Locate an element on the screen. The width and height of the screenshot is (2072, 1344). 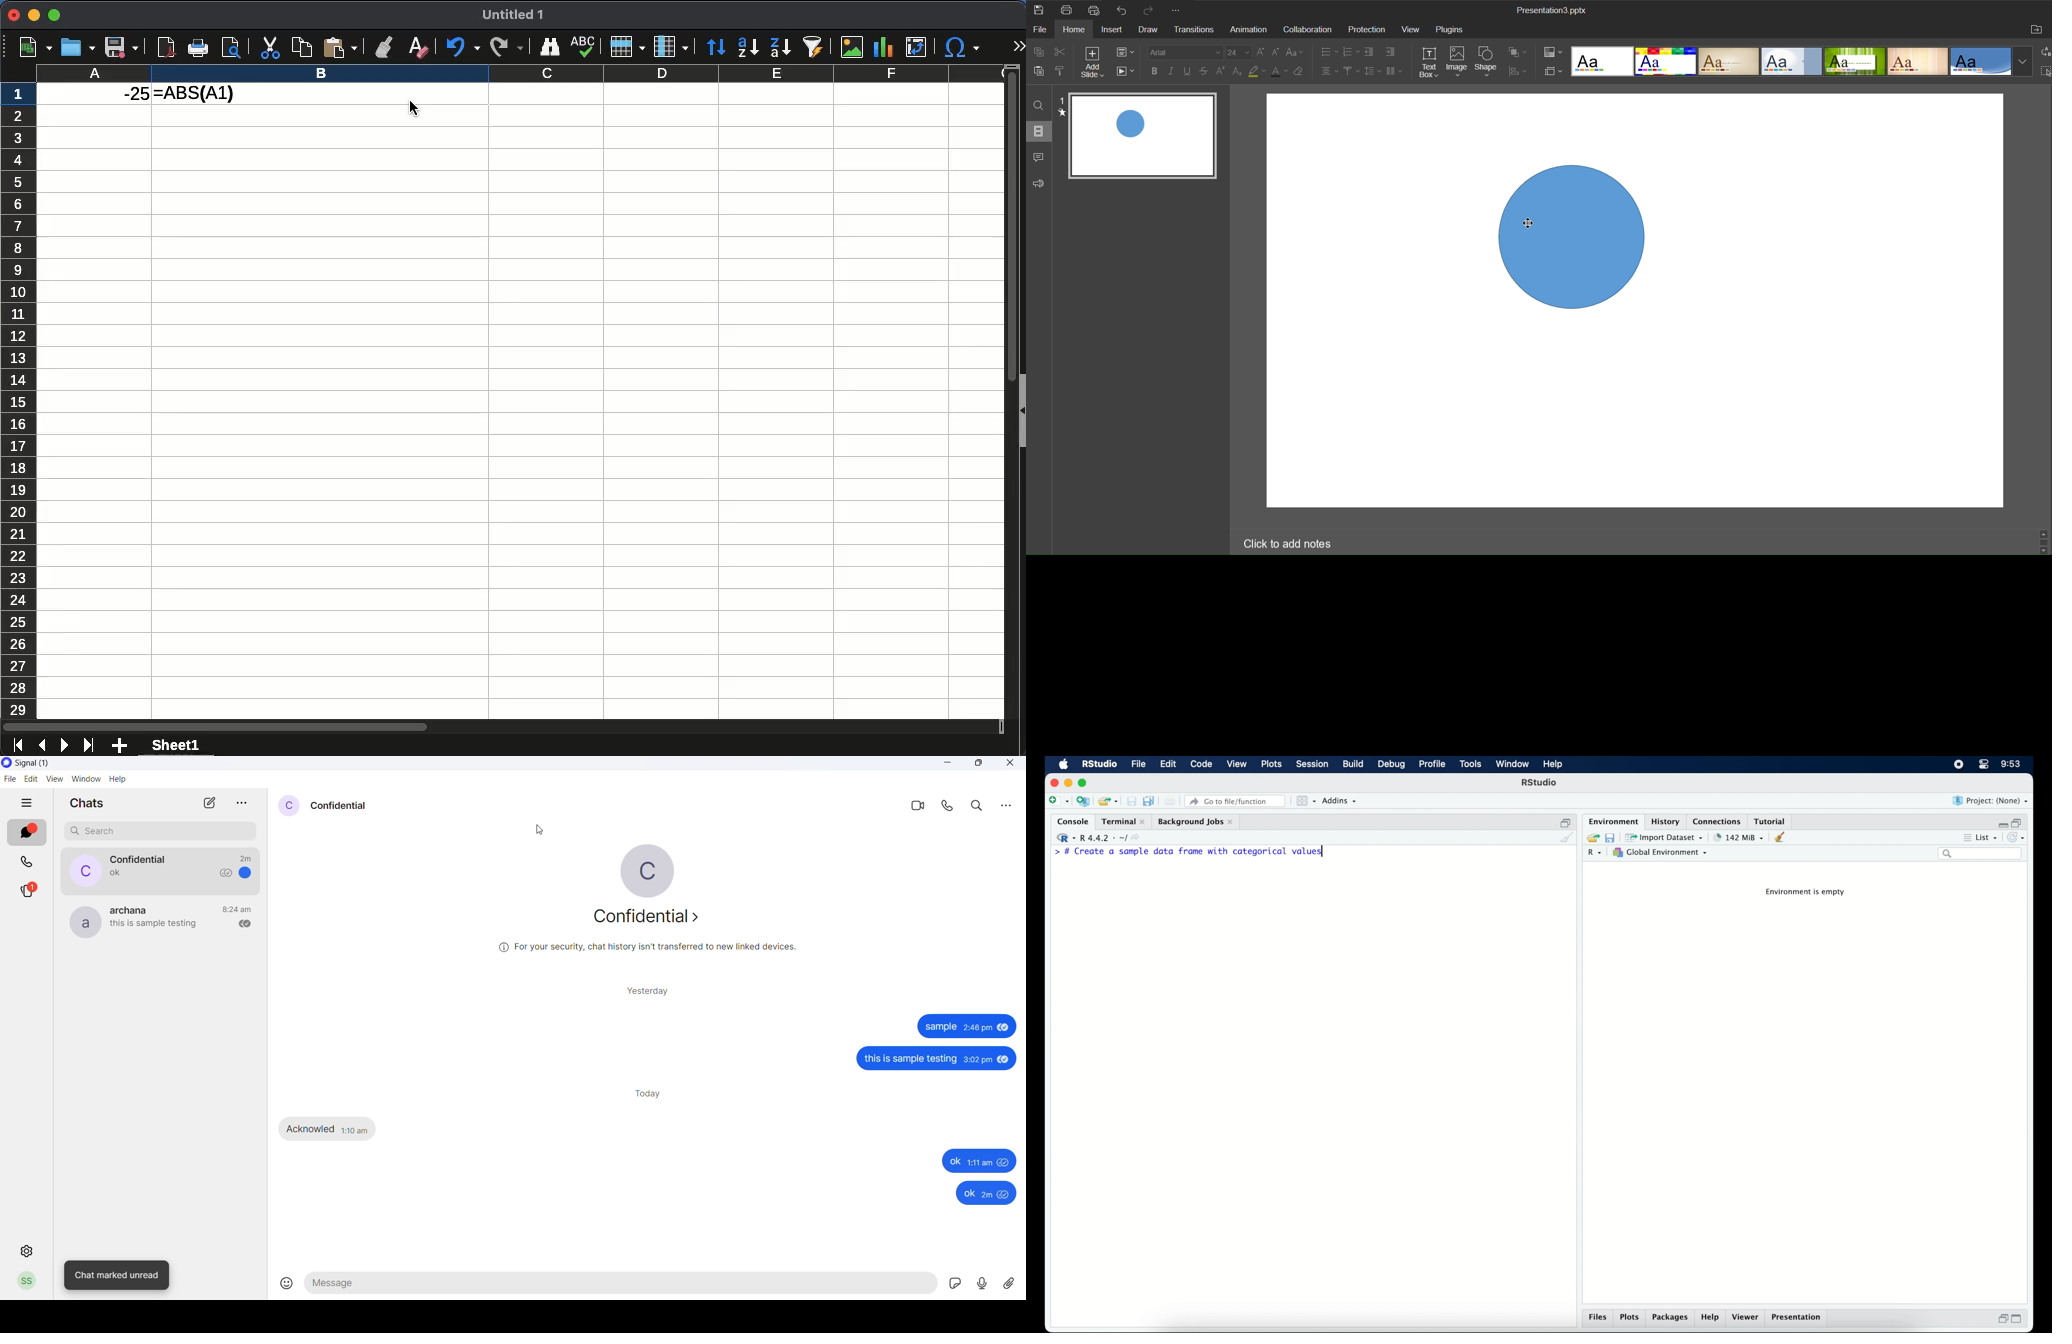
packages is located at coordinates (1671, 1319).